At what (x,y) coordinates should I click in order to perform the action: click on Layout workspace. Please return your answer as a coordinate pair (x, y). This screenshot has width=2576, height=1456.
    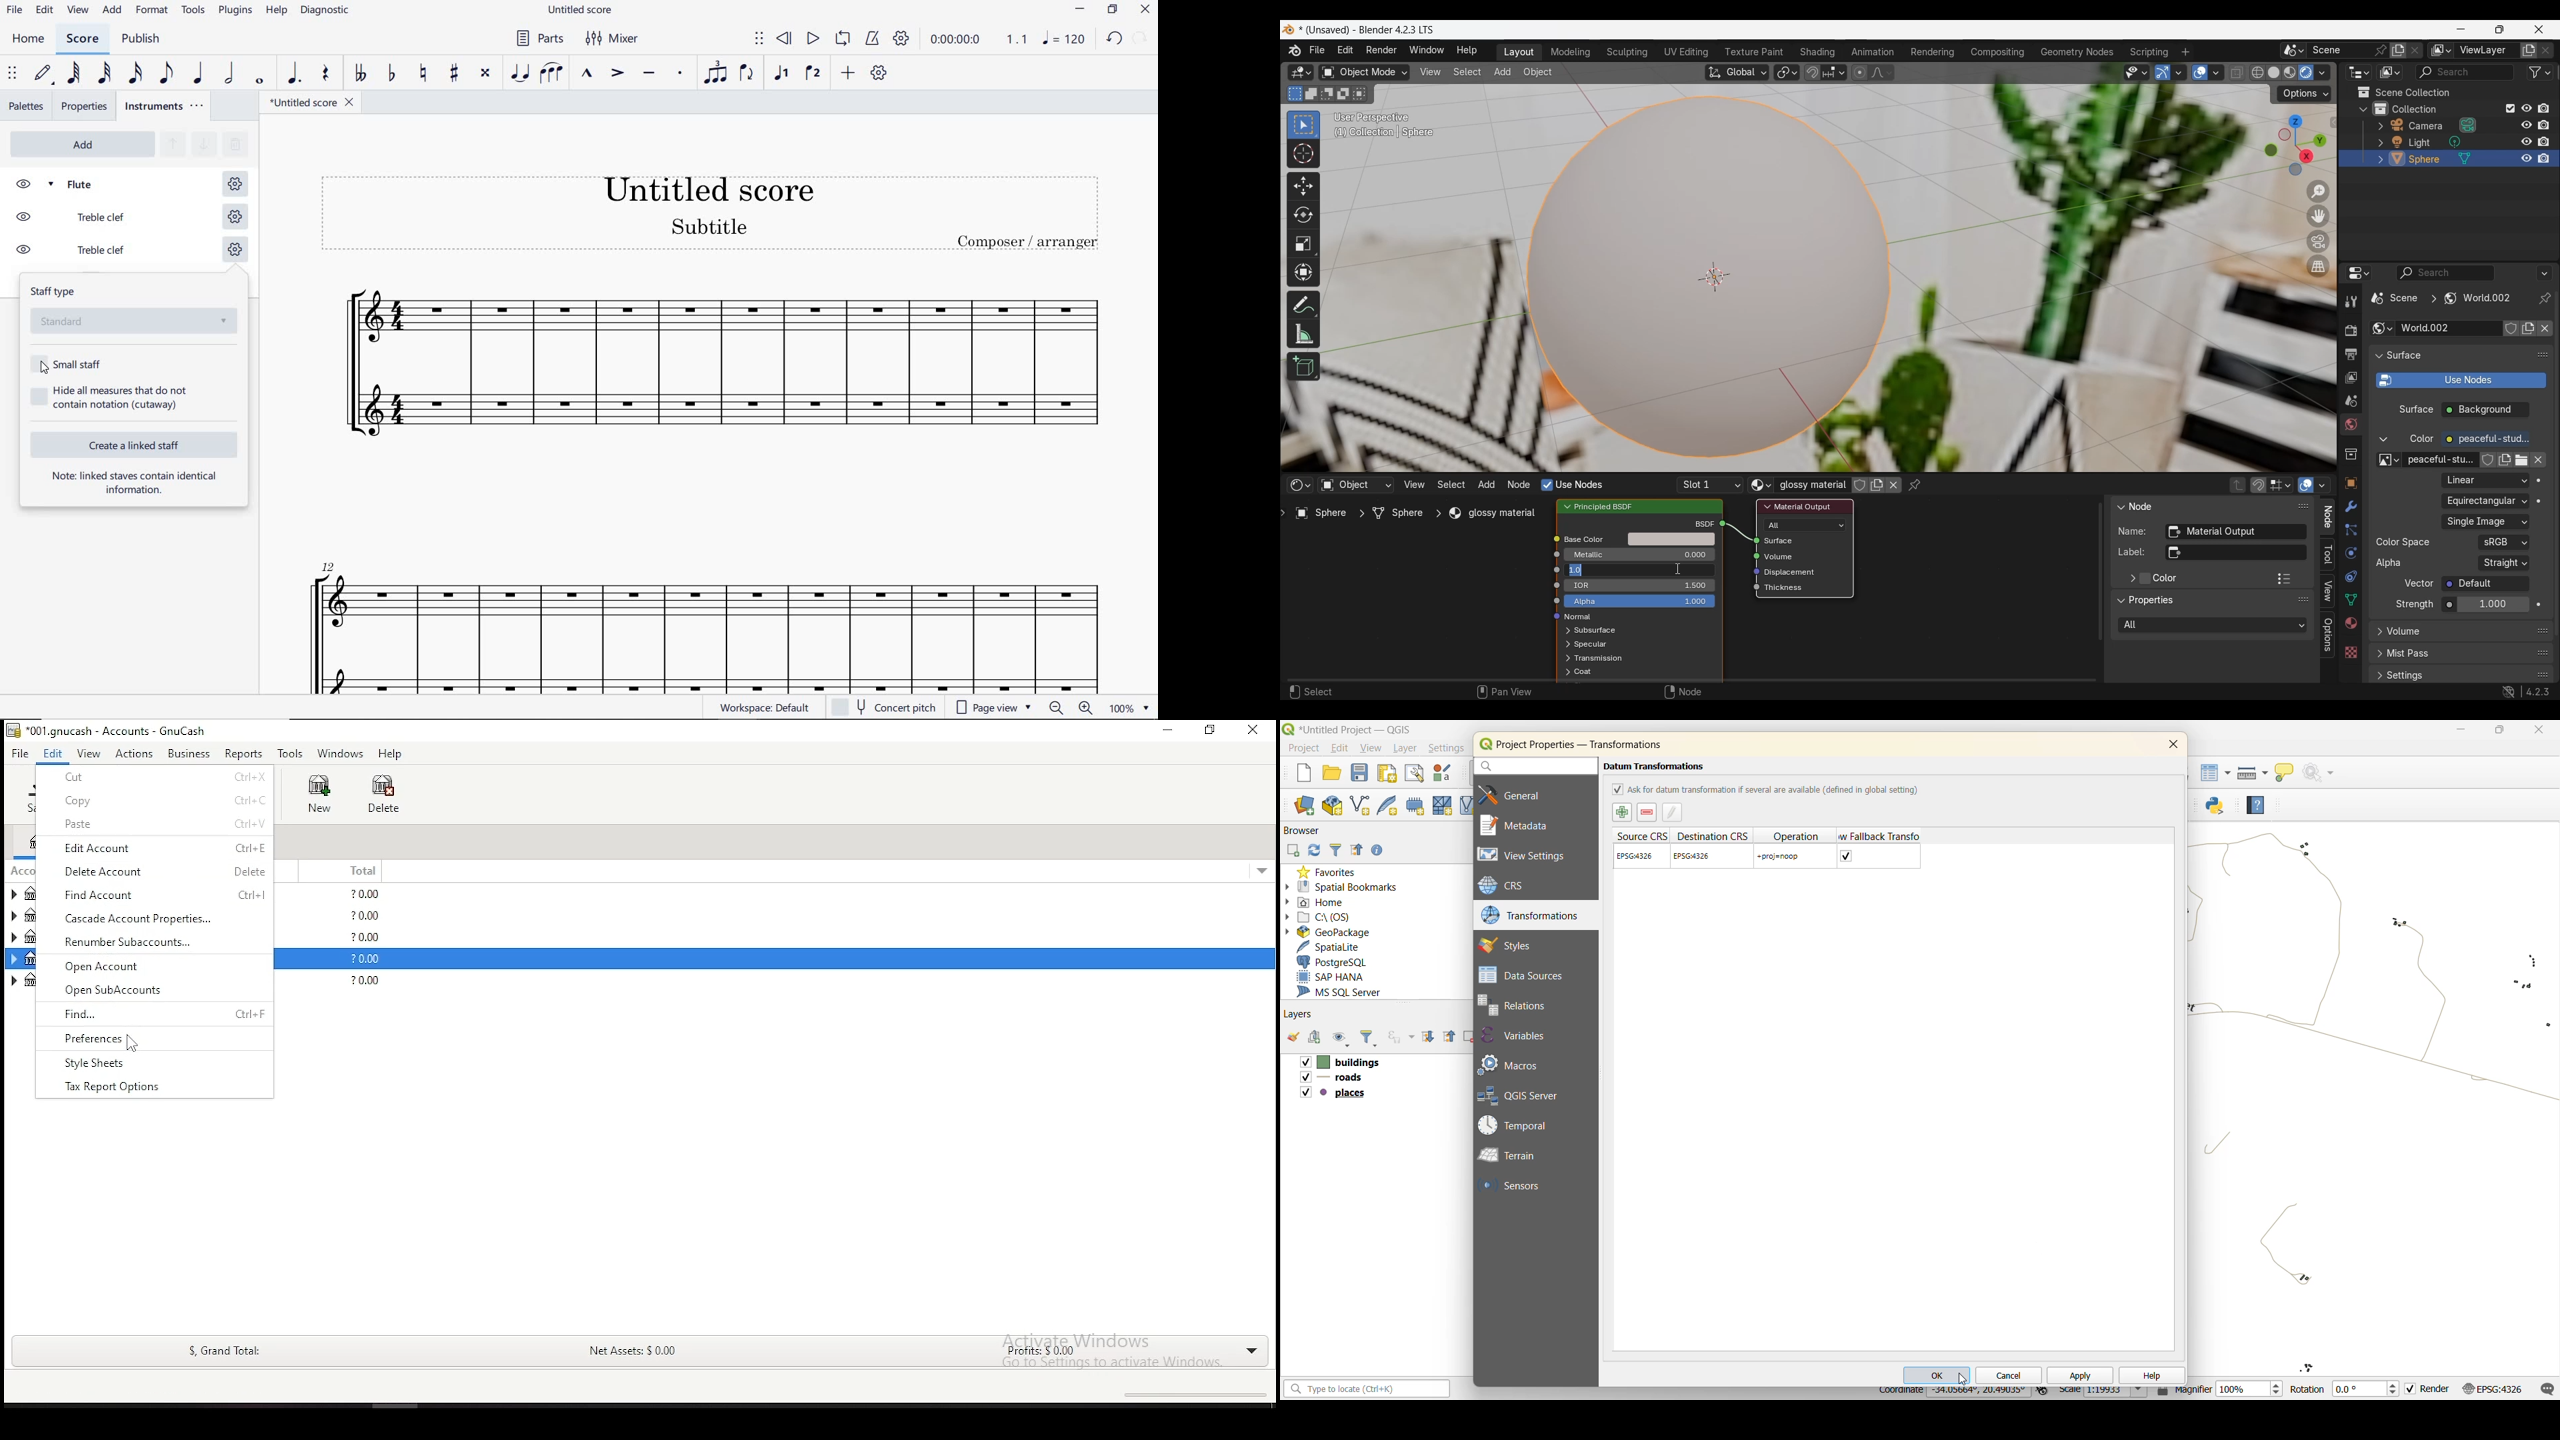
    Looking at the image, I should click on (1519, 53).